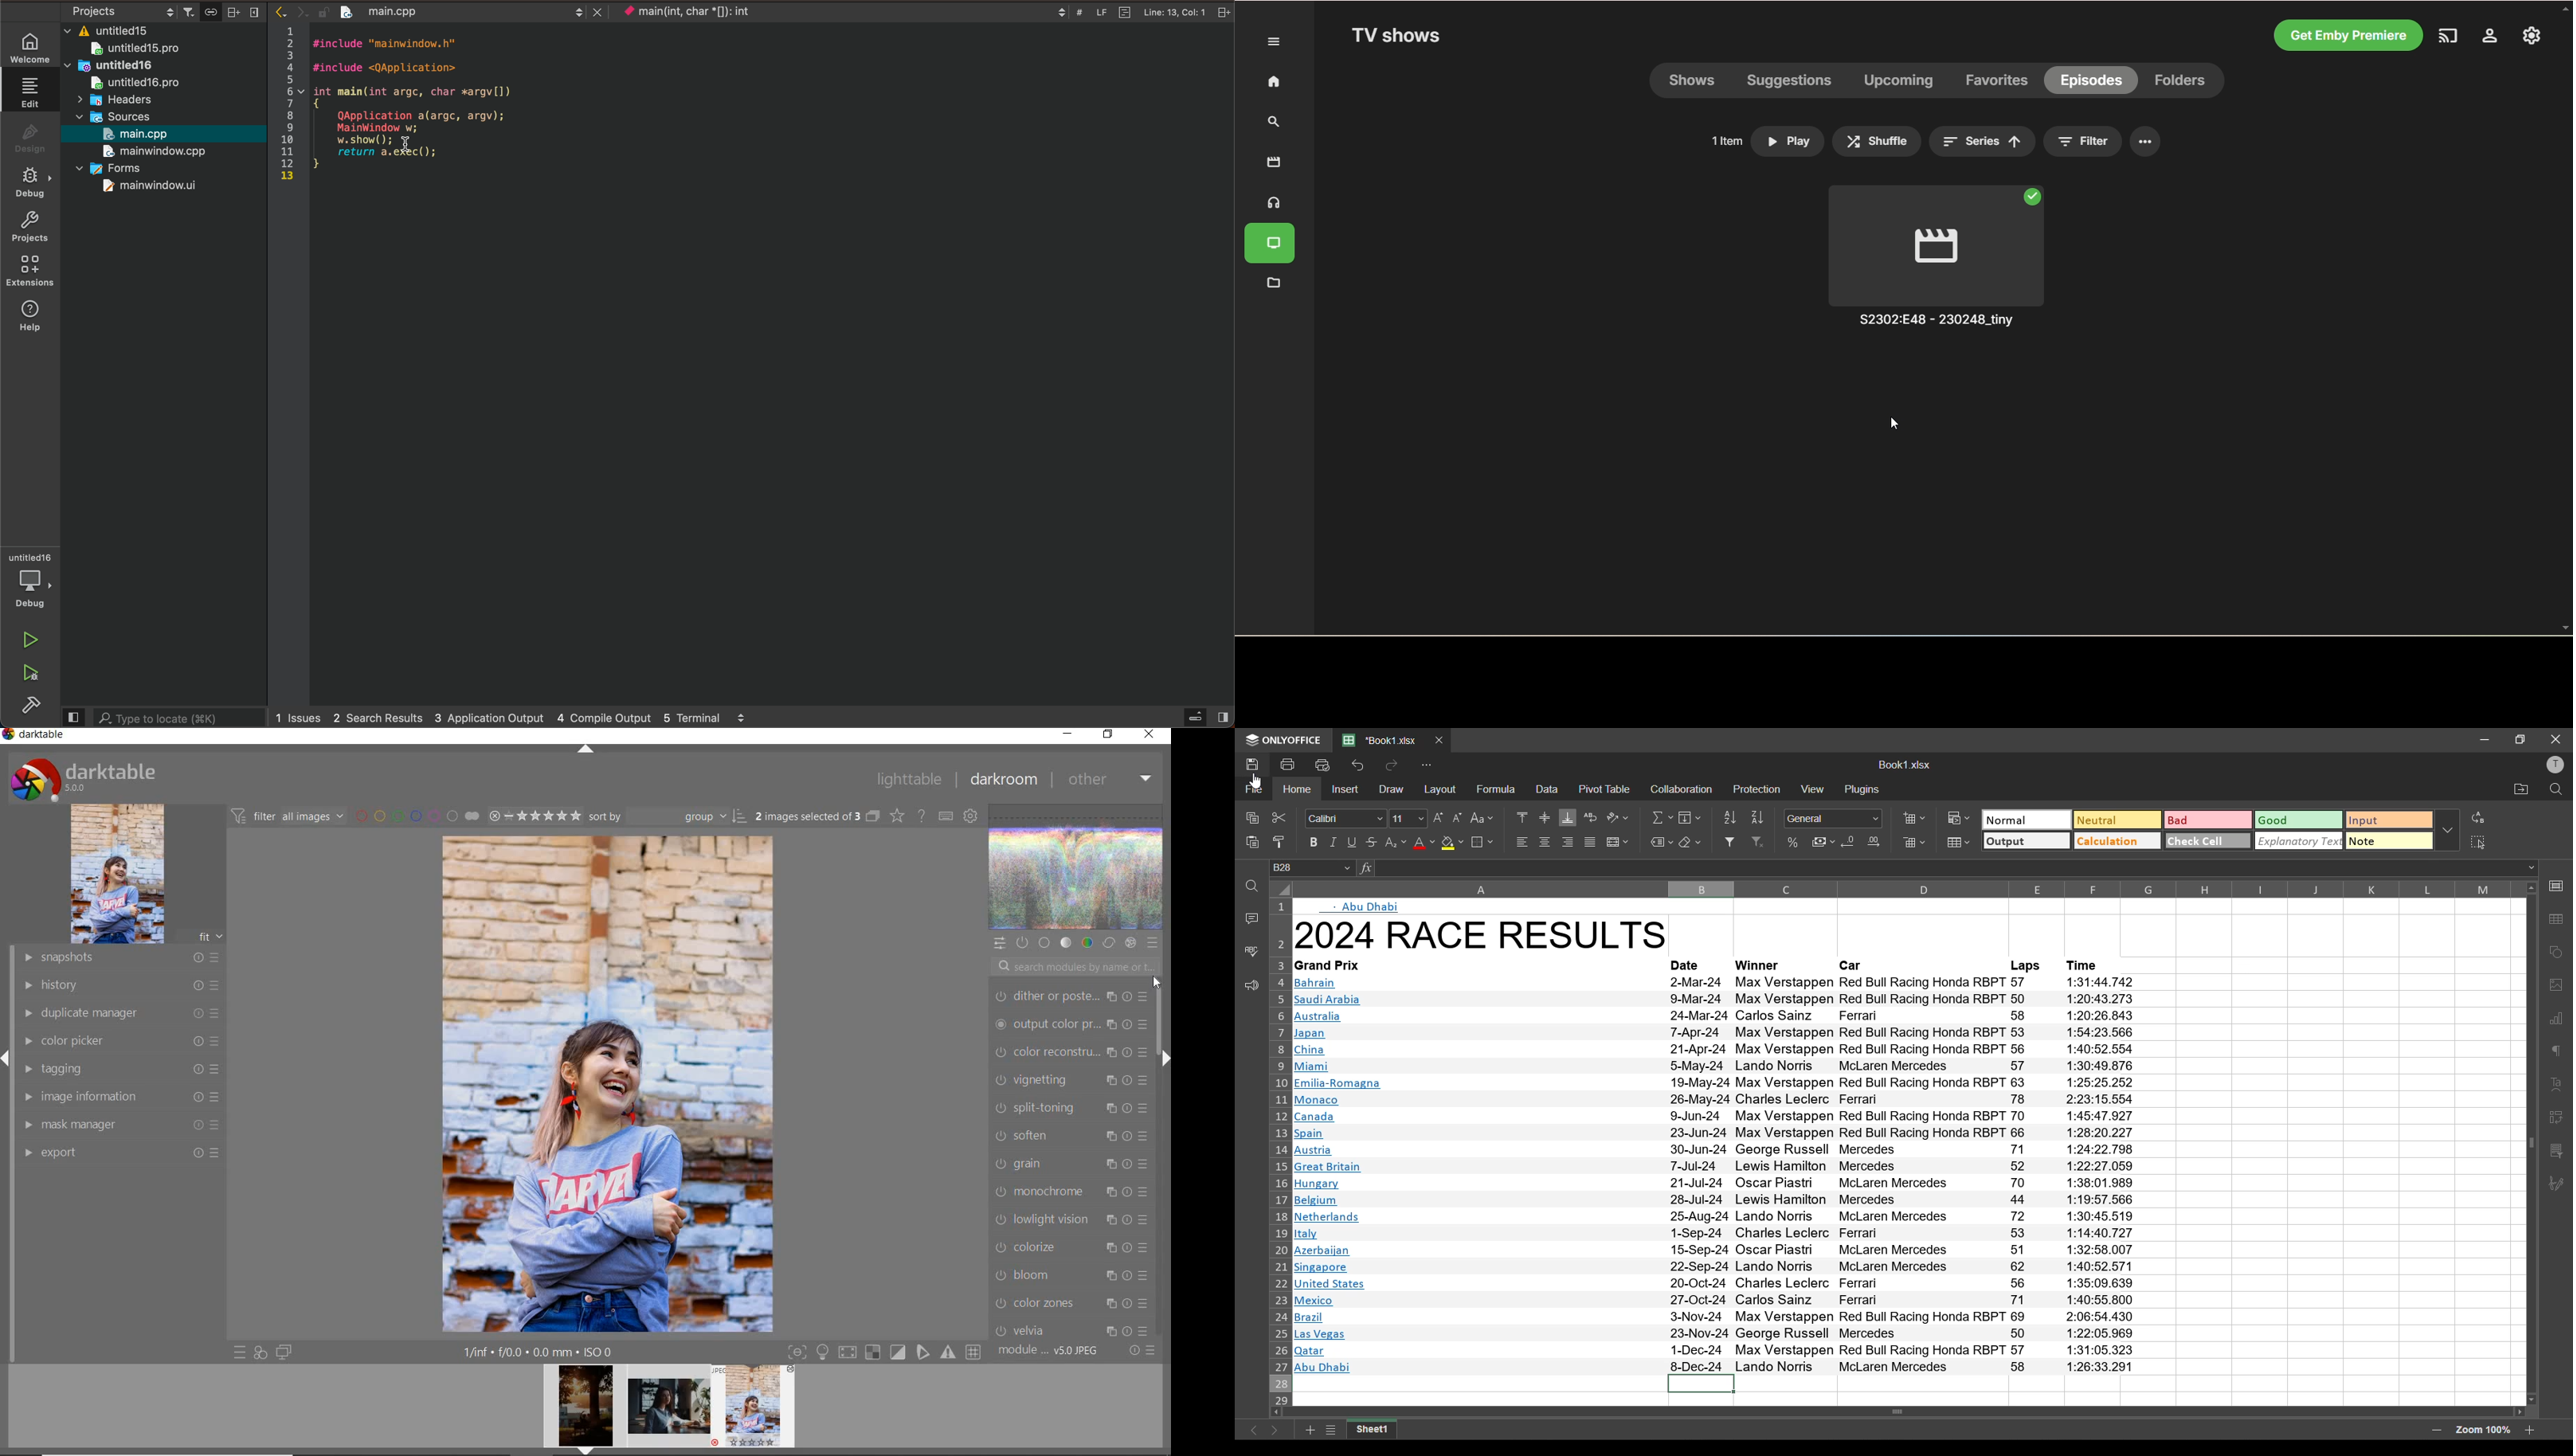 Image resolution: width=2576 pixels, height=1456 pixels. I want to click on history, so click(121, 984).